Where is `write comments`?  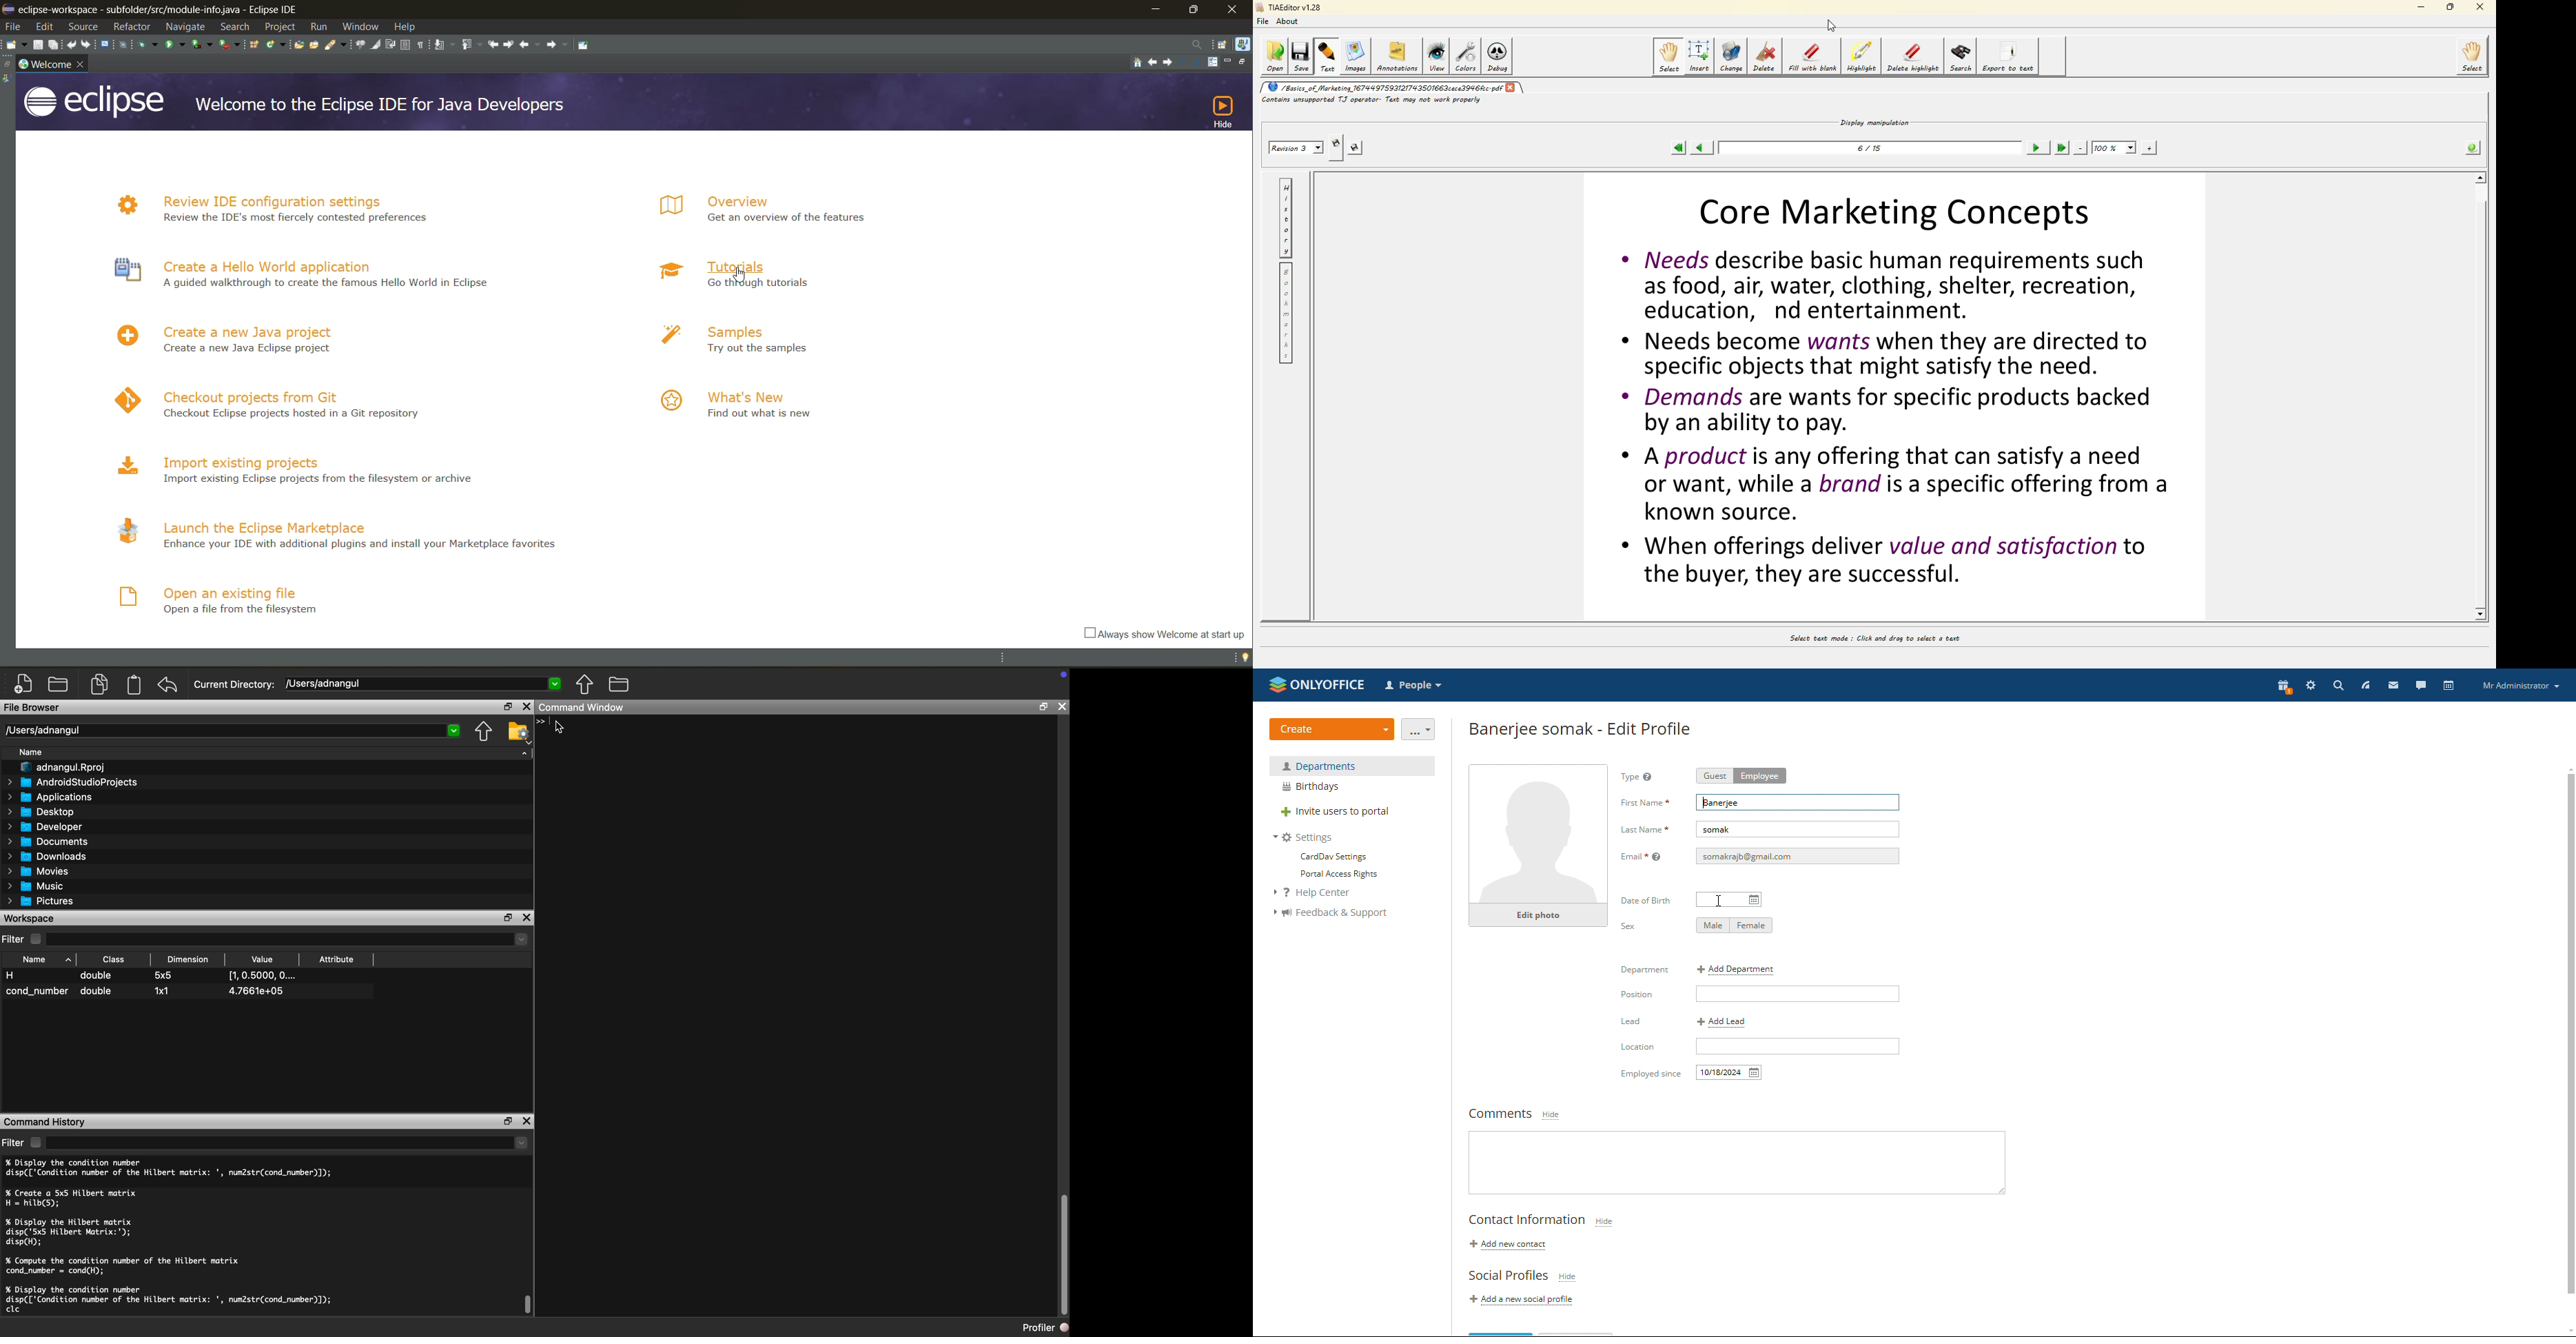 write comments is located at coordinates (1737, 1163).